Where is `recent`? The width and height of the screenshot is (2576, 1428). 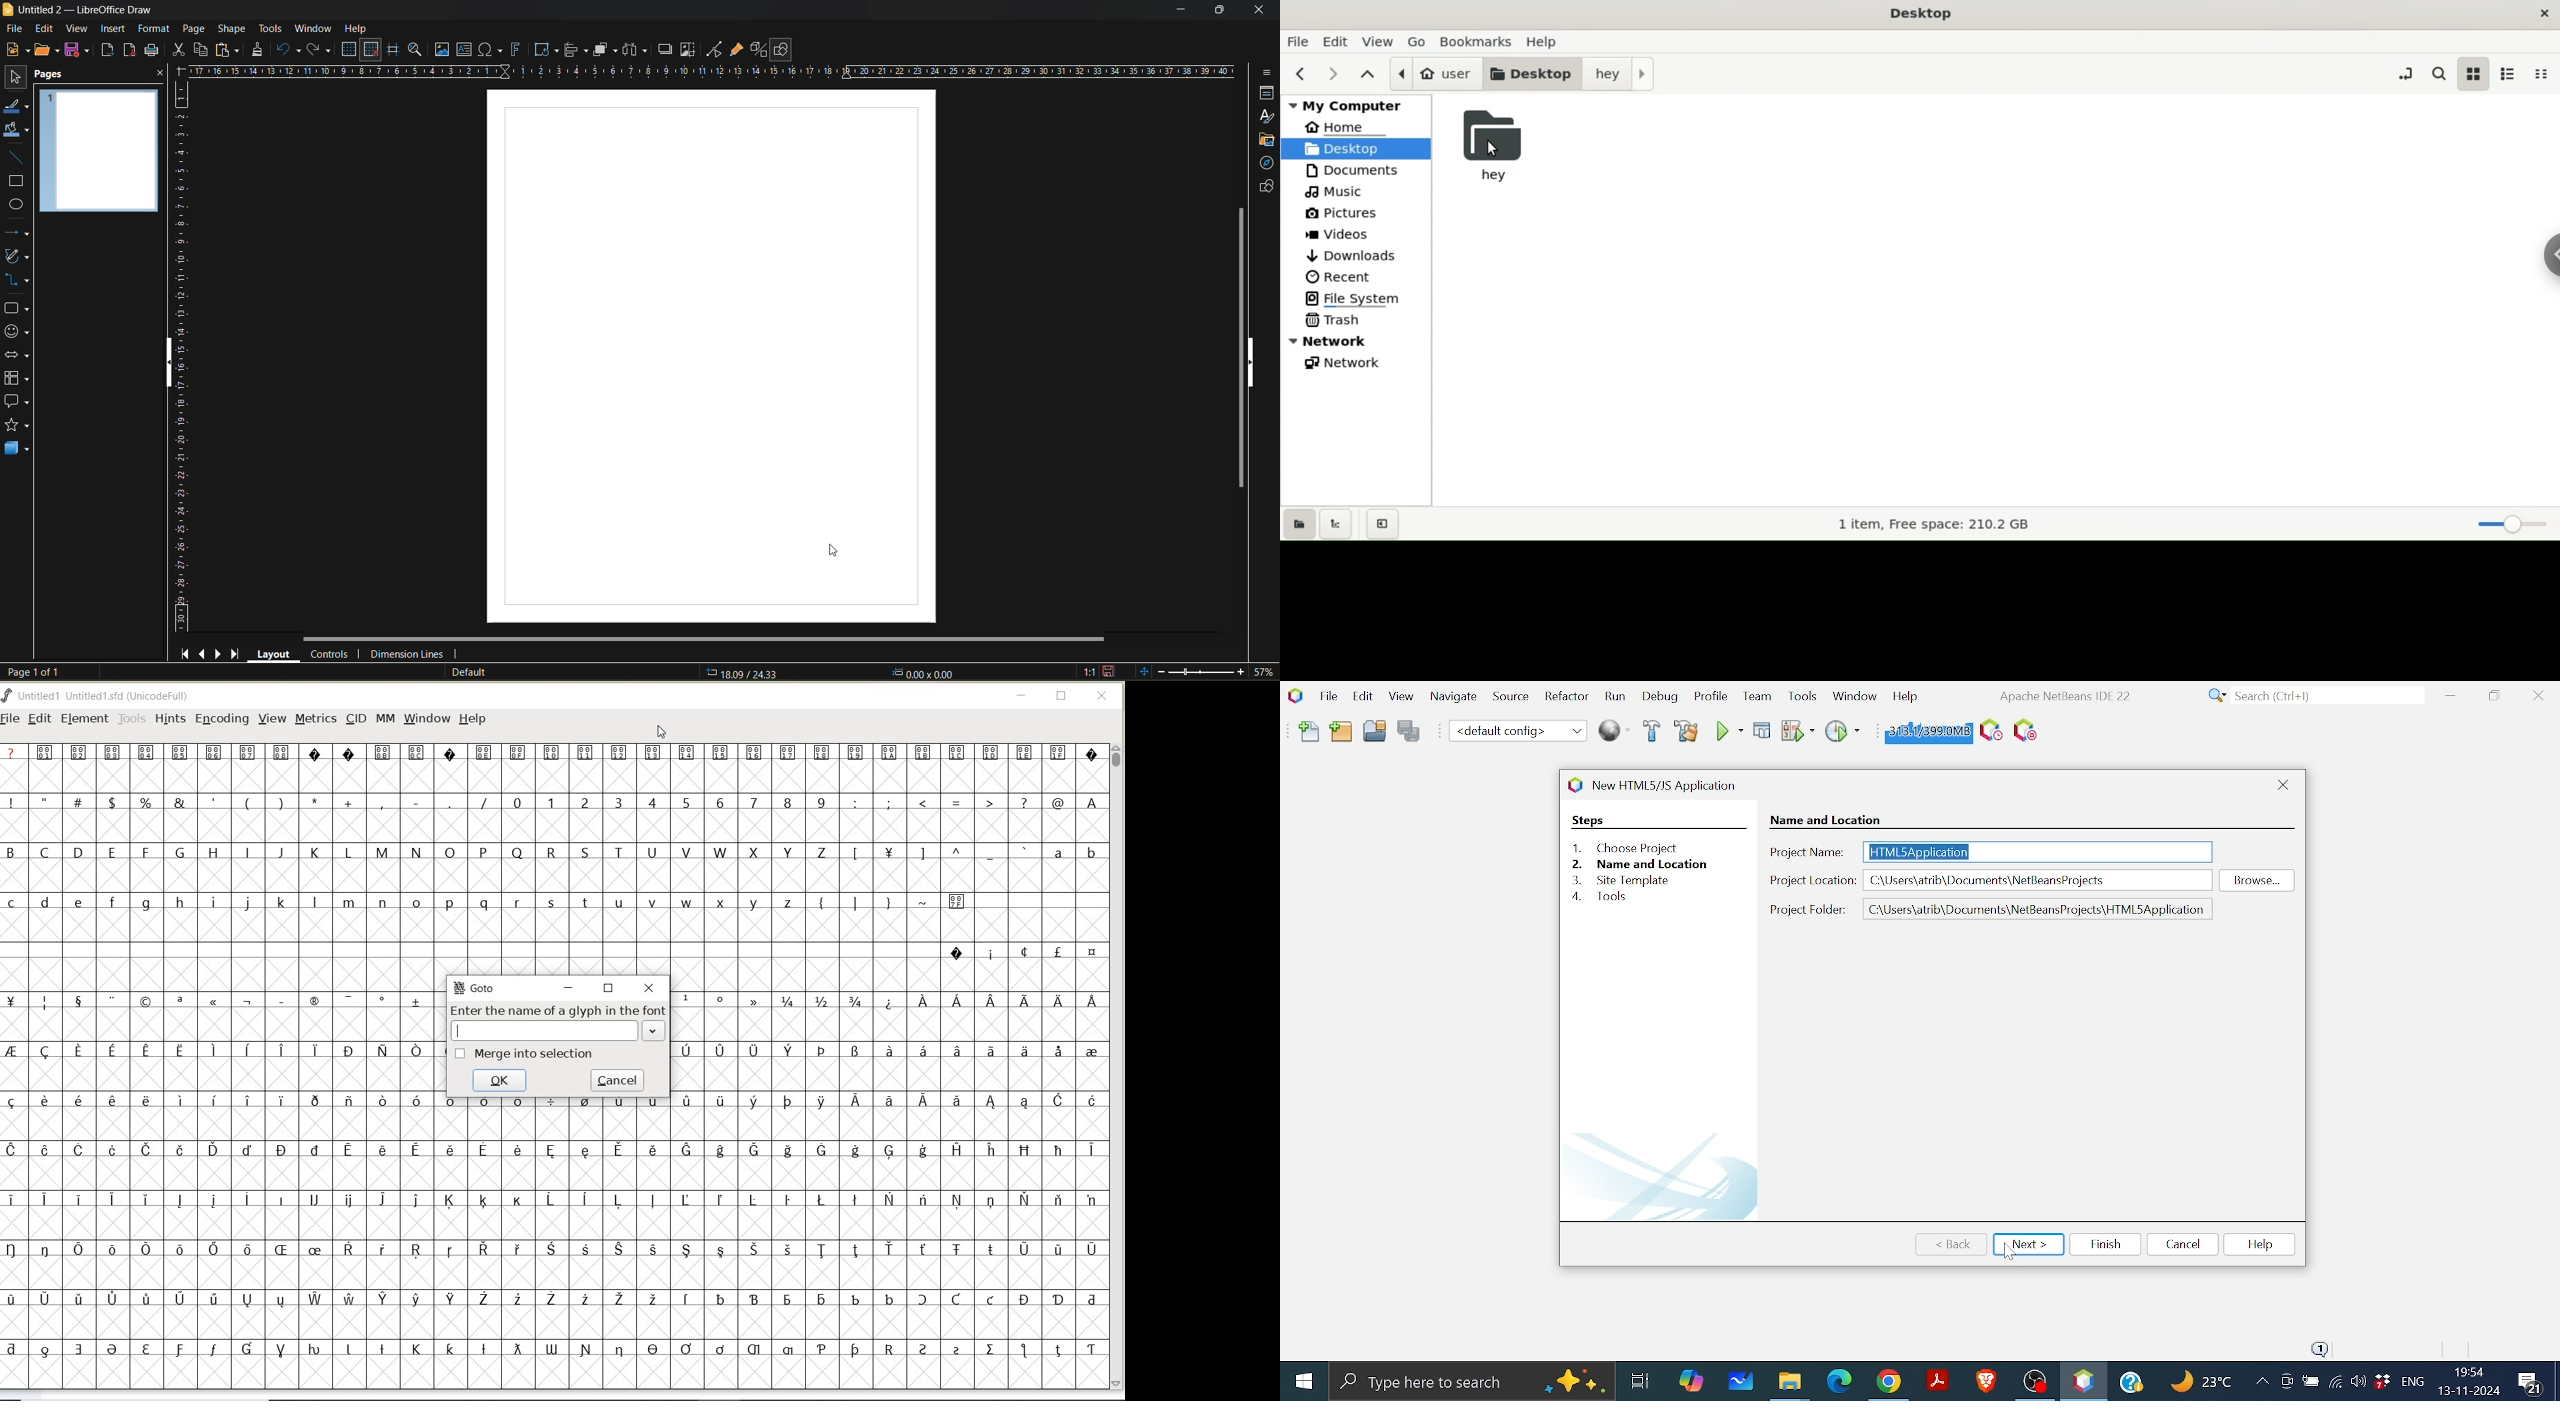
recent is located at coordinates (1338, 278).